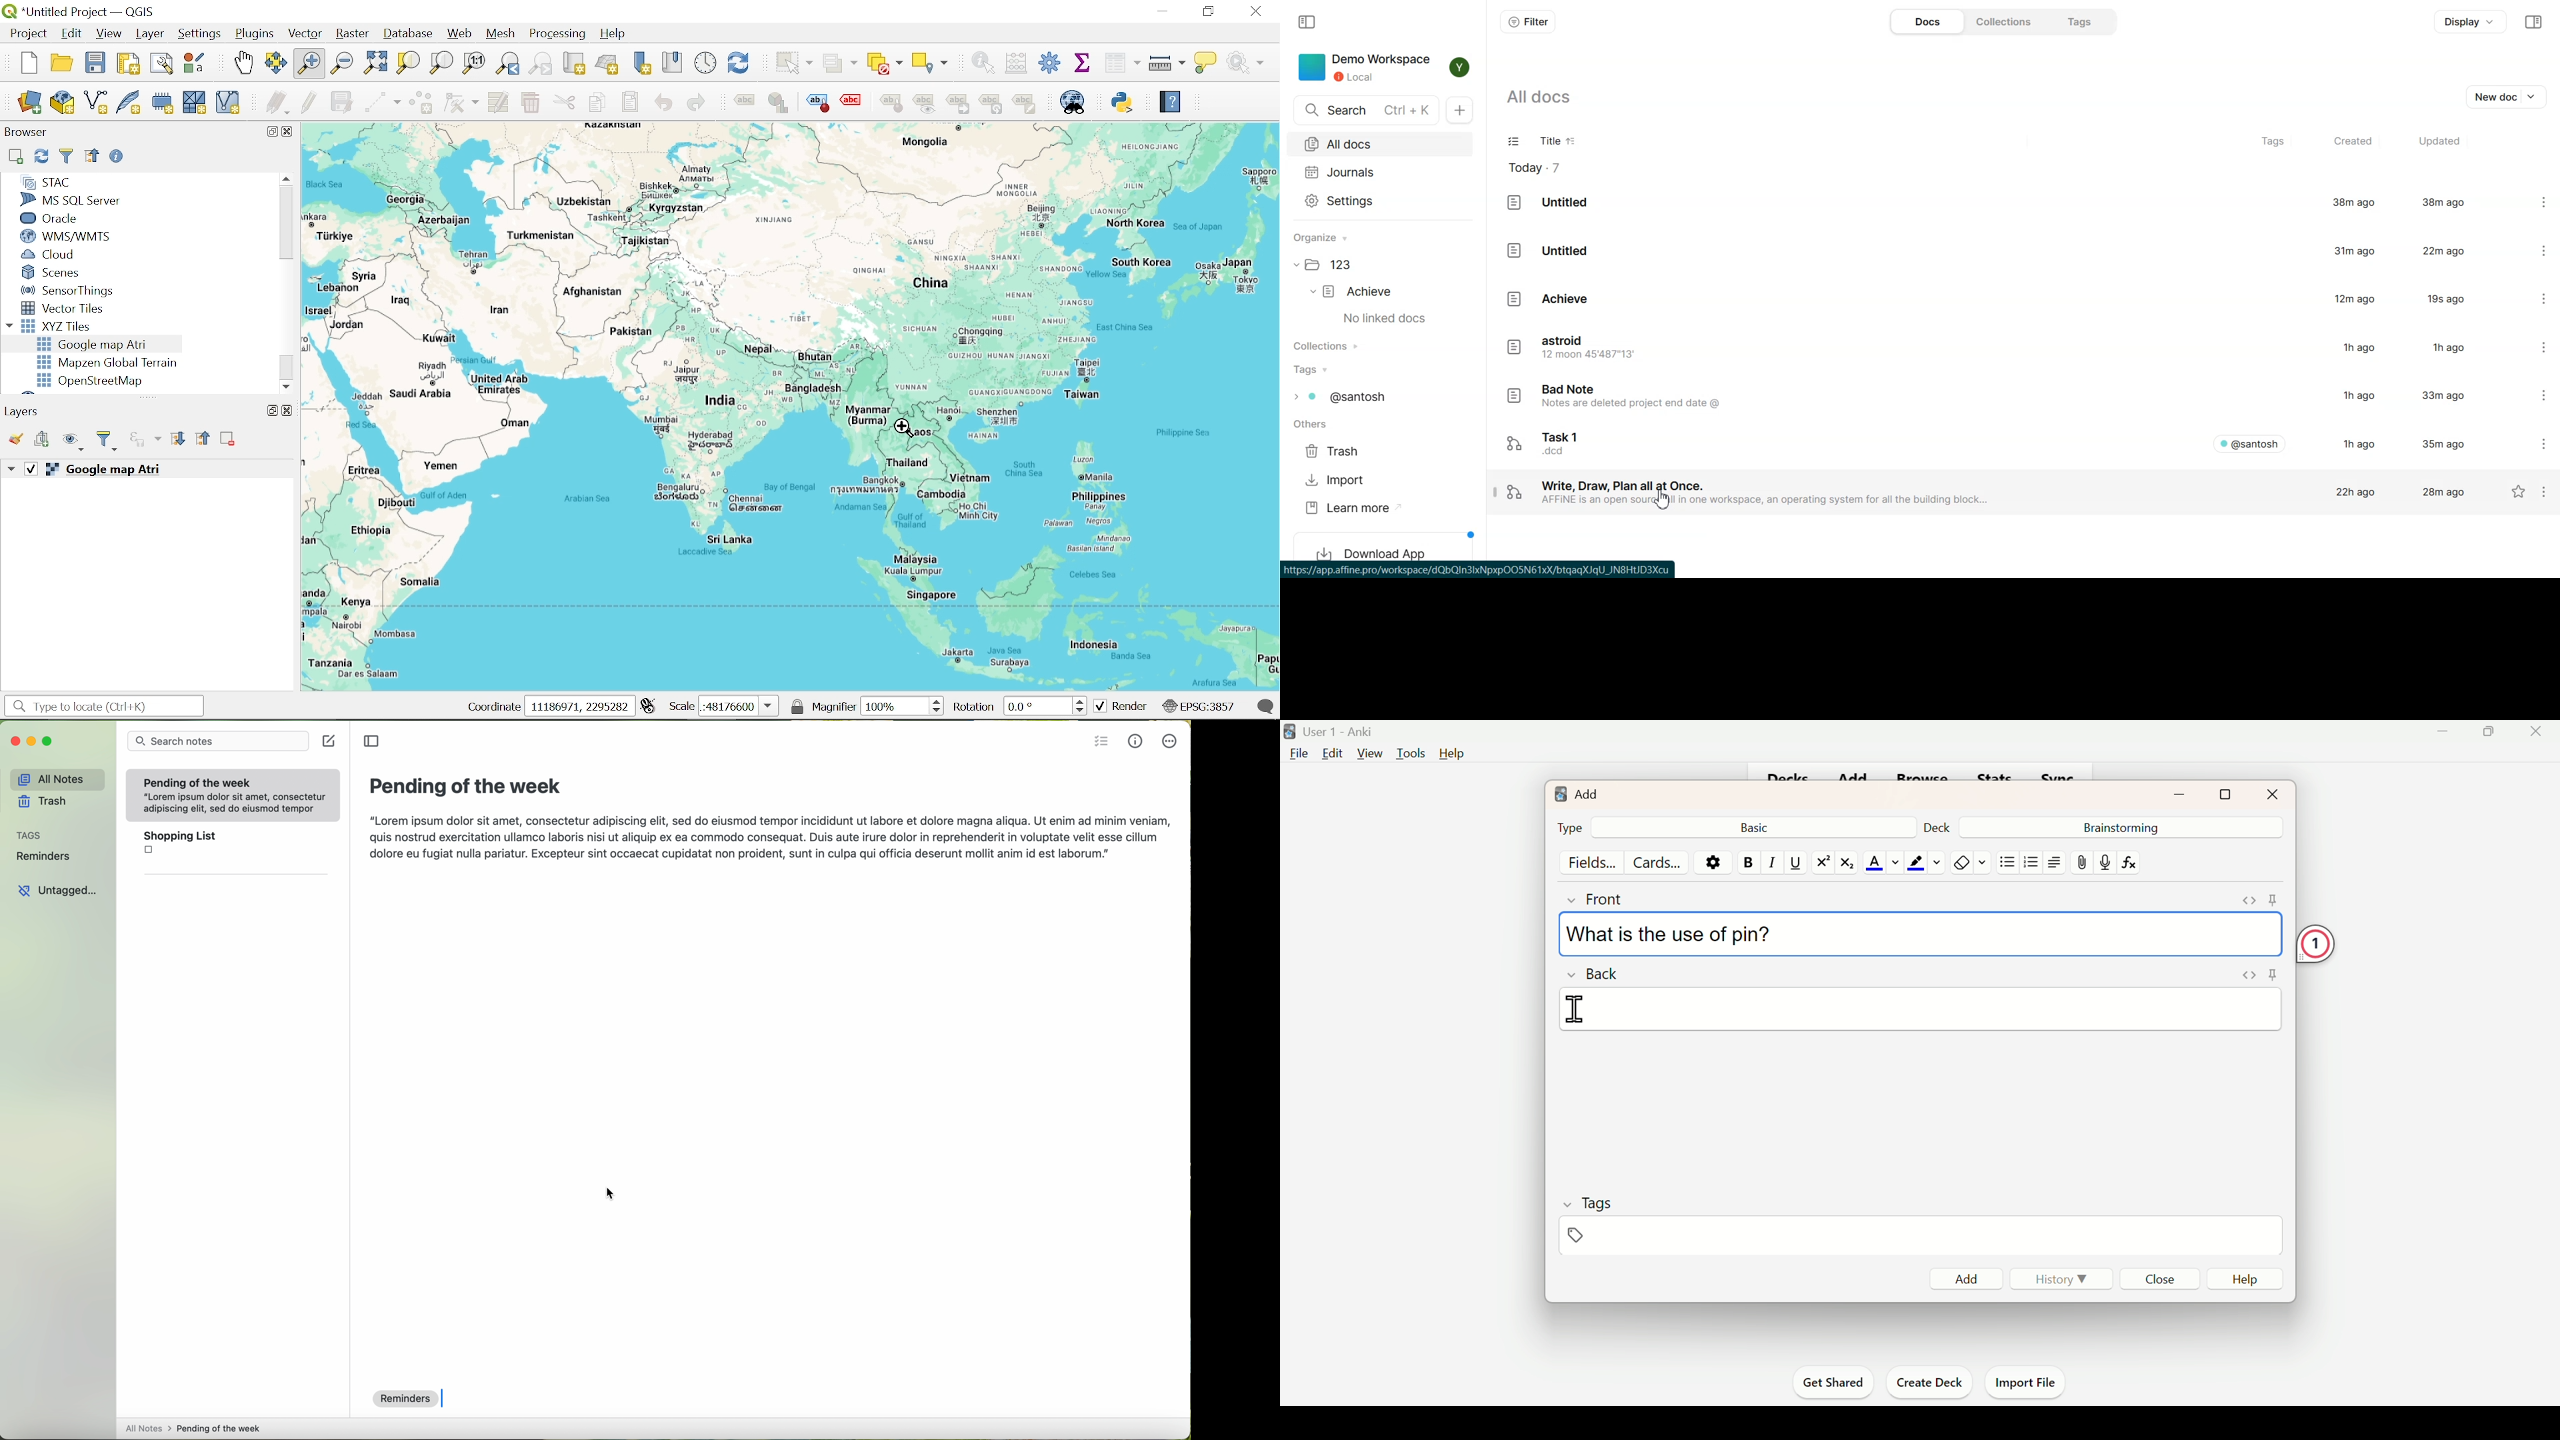  What do you see at coordinates (78, 200) in the screenshot?
I see `MS SQL Server` at bounding box center [78, 200].